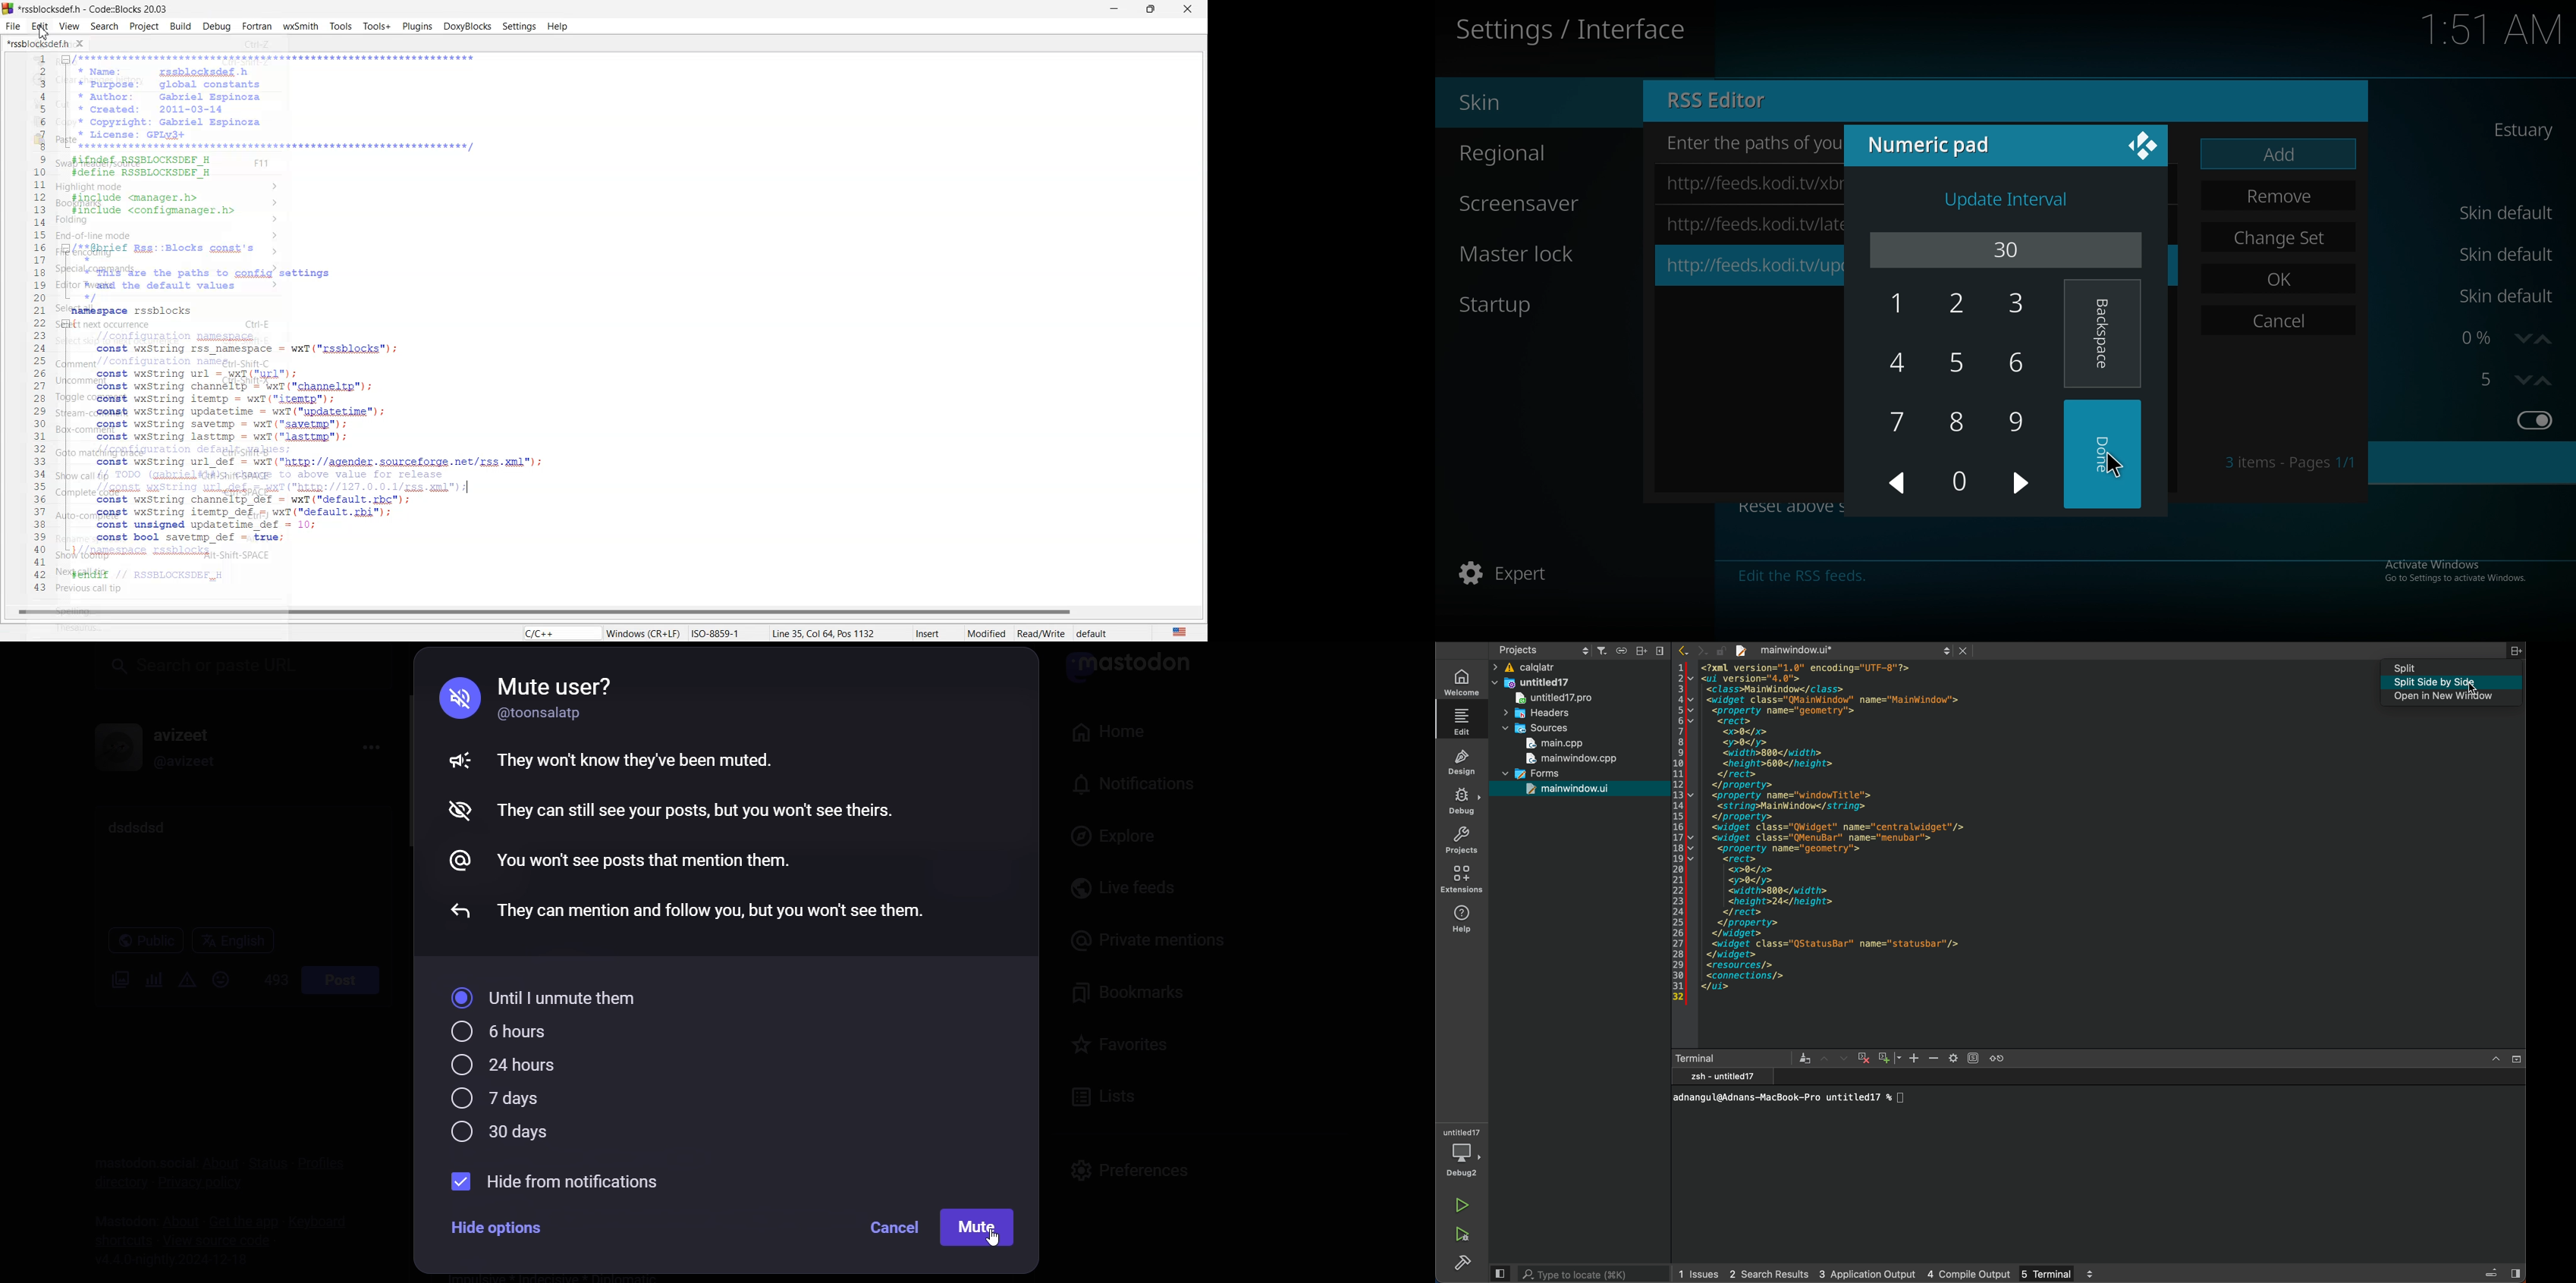 This screenshot has width=2576, height=1288. I want to click on add a image, so click(117, 981).